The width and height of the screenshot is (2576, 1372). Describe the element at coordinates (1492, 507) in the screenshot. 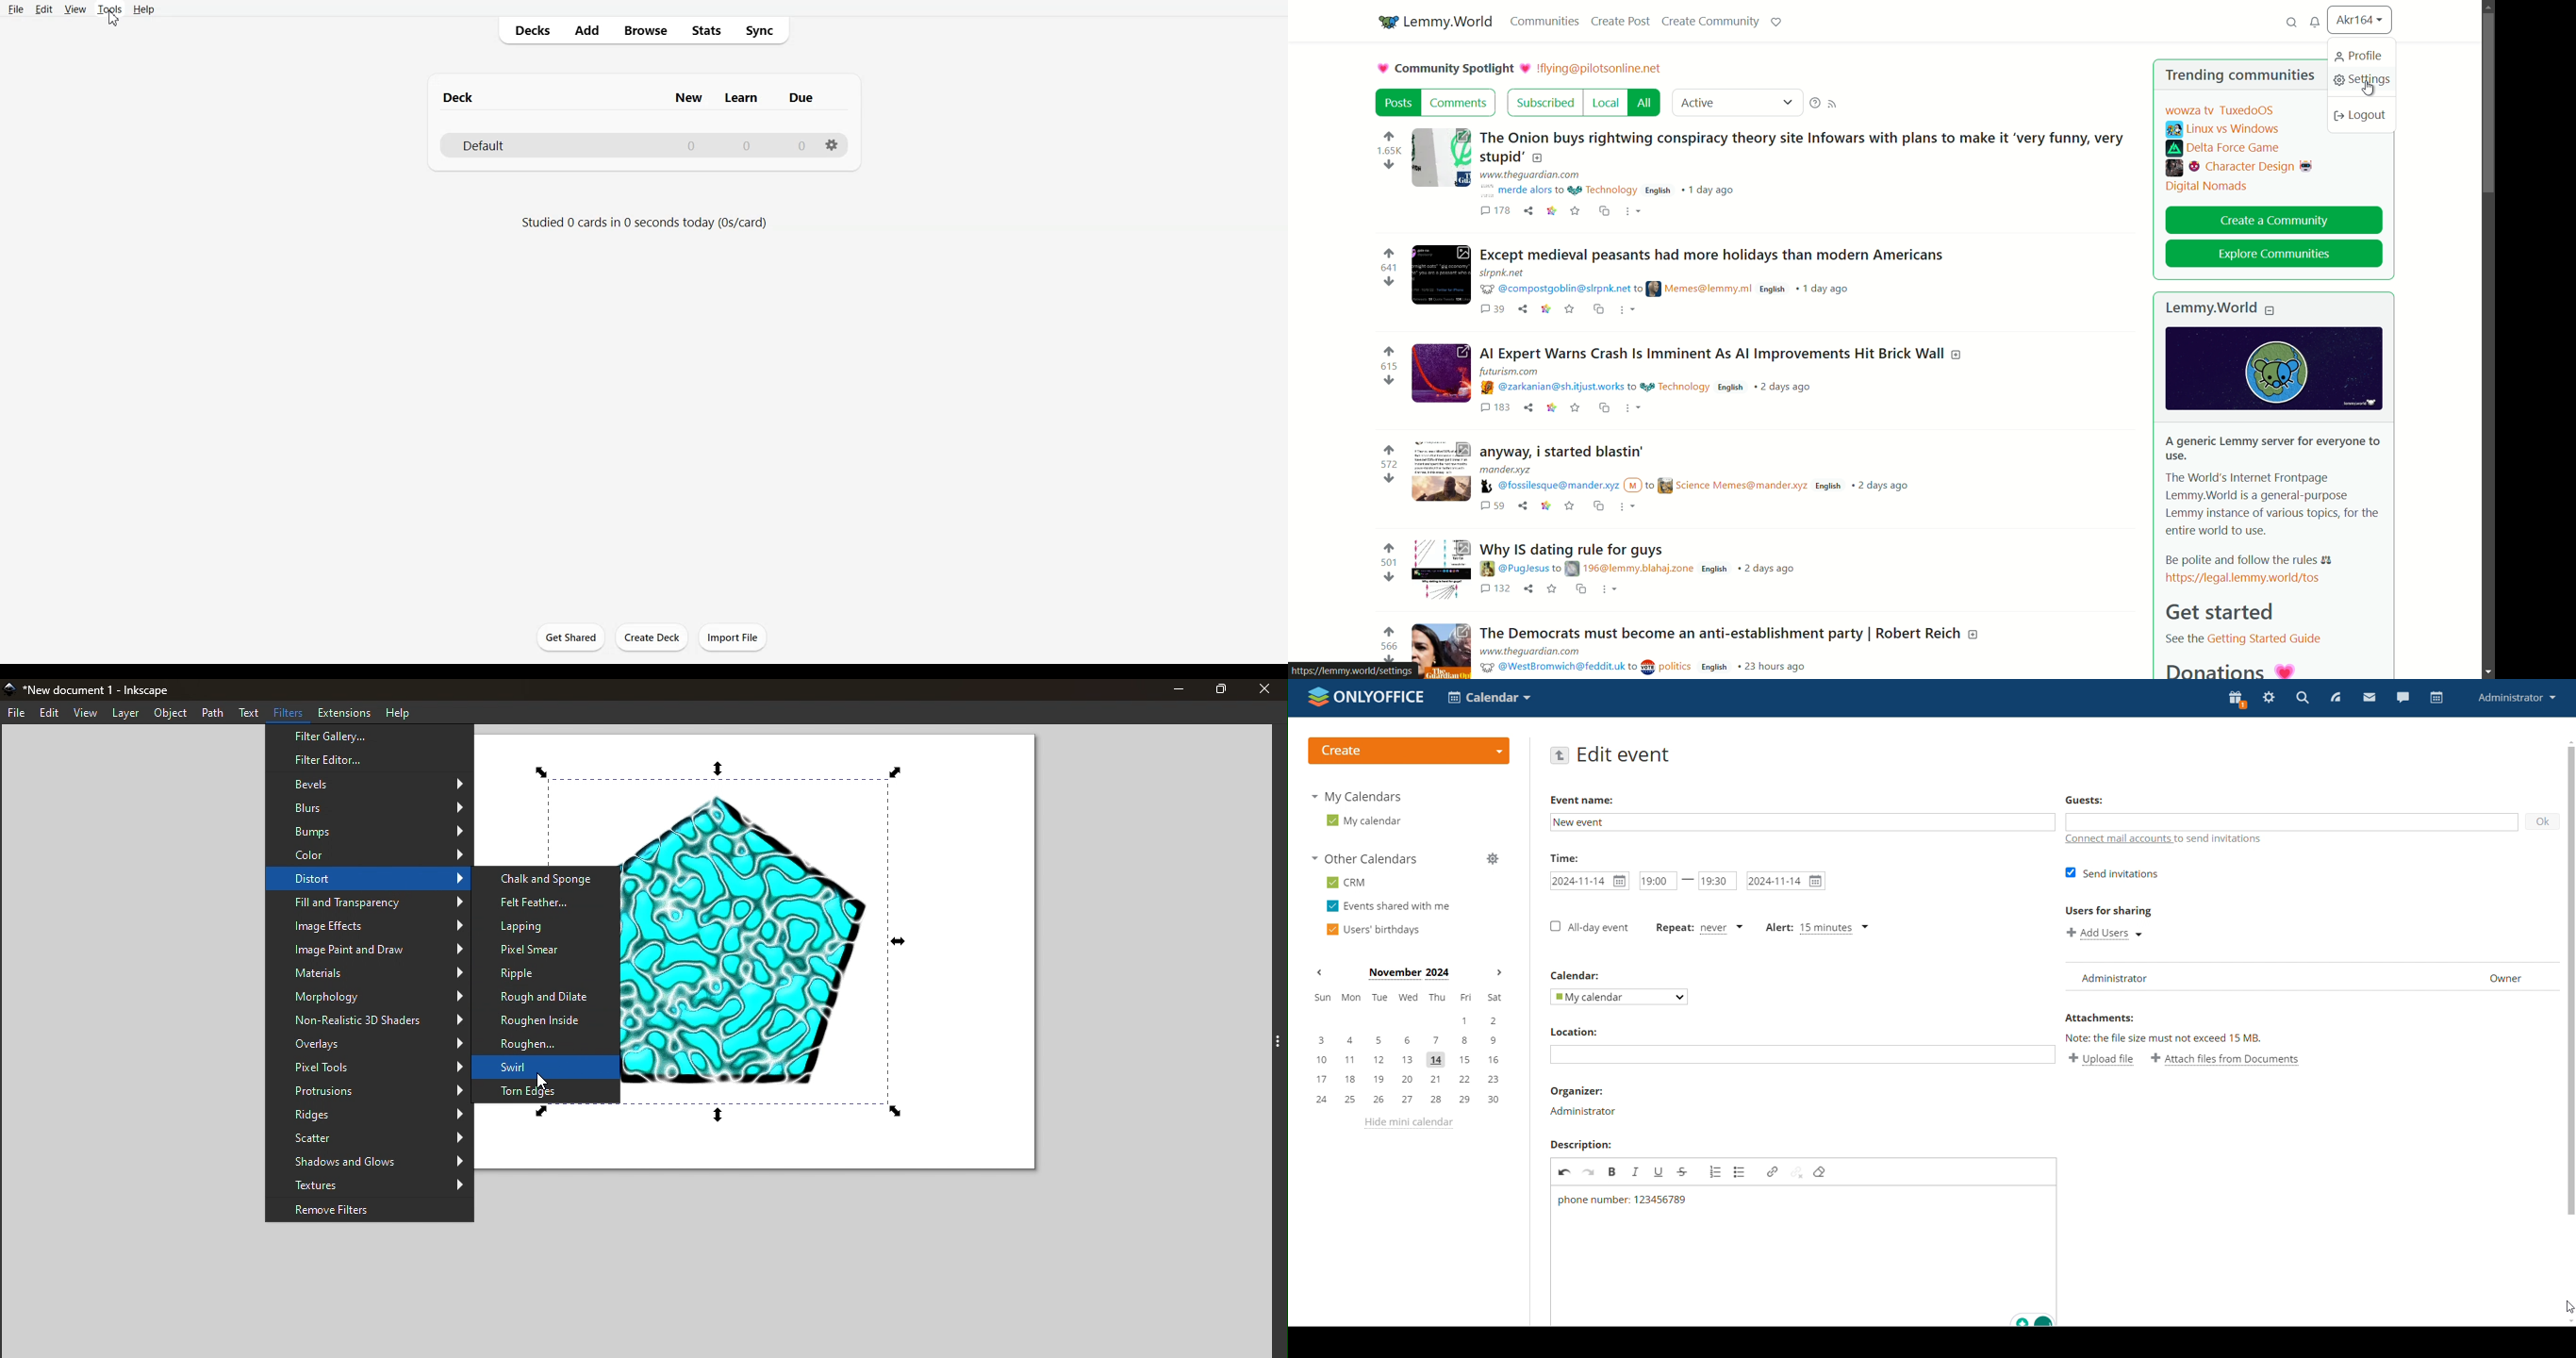

I see `comments` at that location.